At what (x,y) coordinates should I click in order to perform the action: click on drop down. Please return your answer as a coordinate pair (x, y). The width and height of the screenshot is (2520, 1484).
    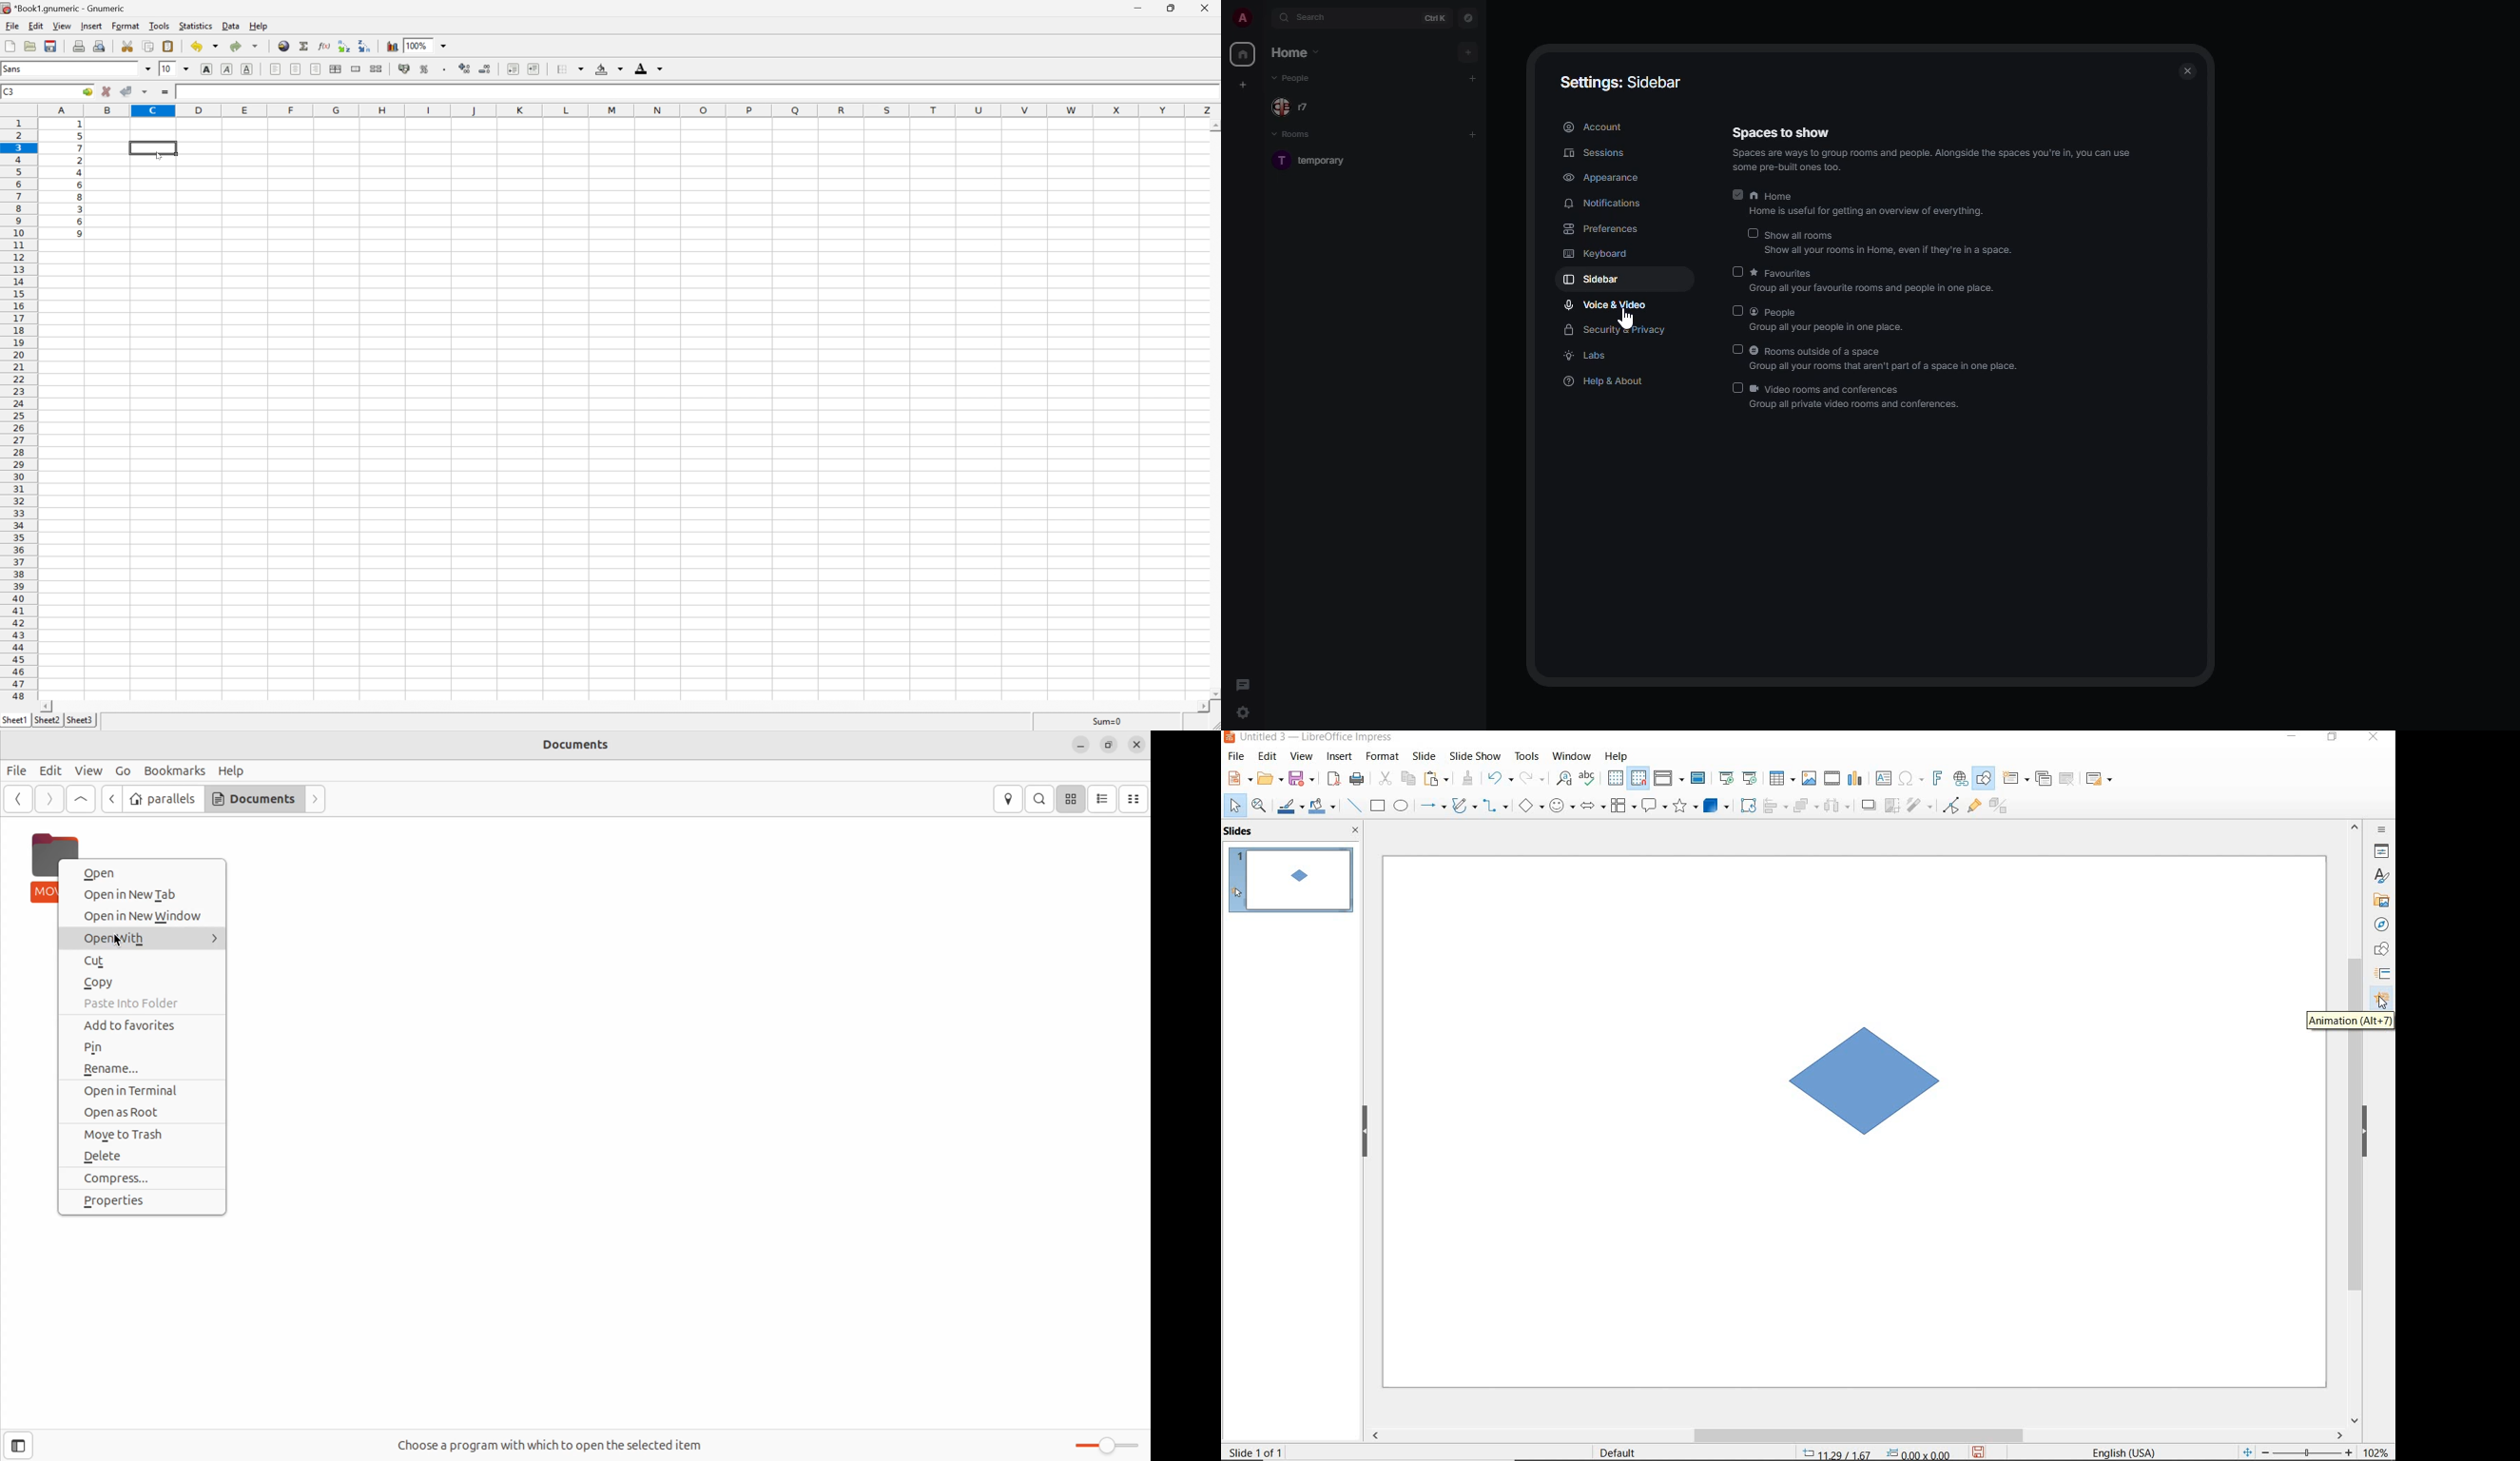
    Looking at the image, I should click on (186, 68).